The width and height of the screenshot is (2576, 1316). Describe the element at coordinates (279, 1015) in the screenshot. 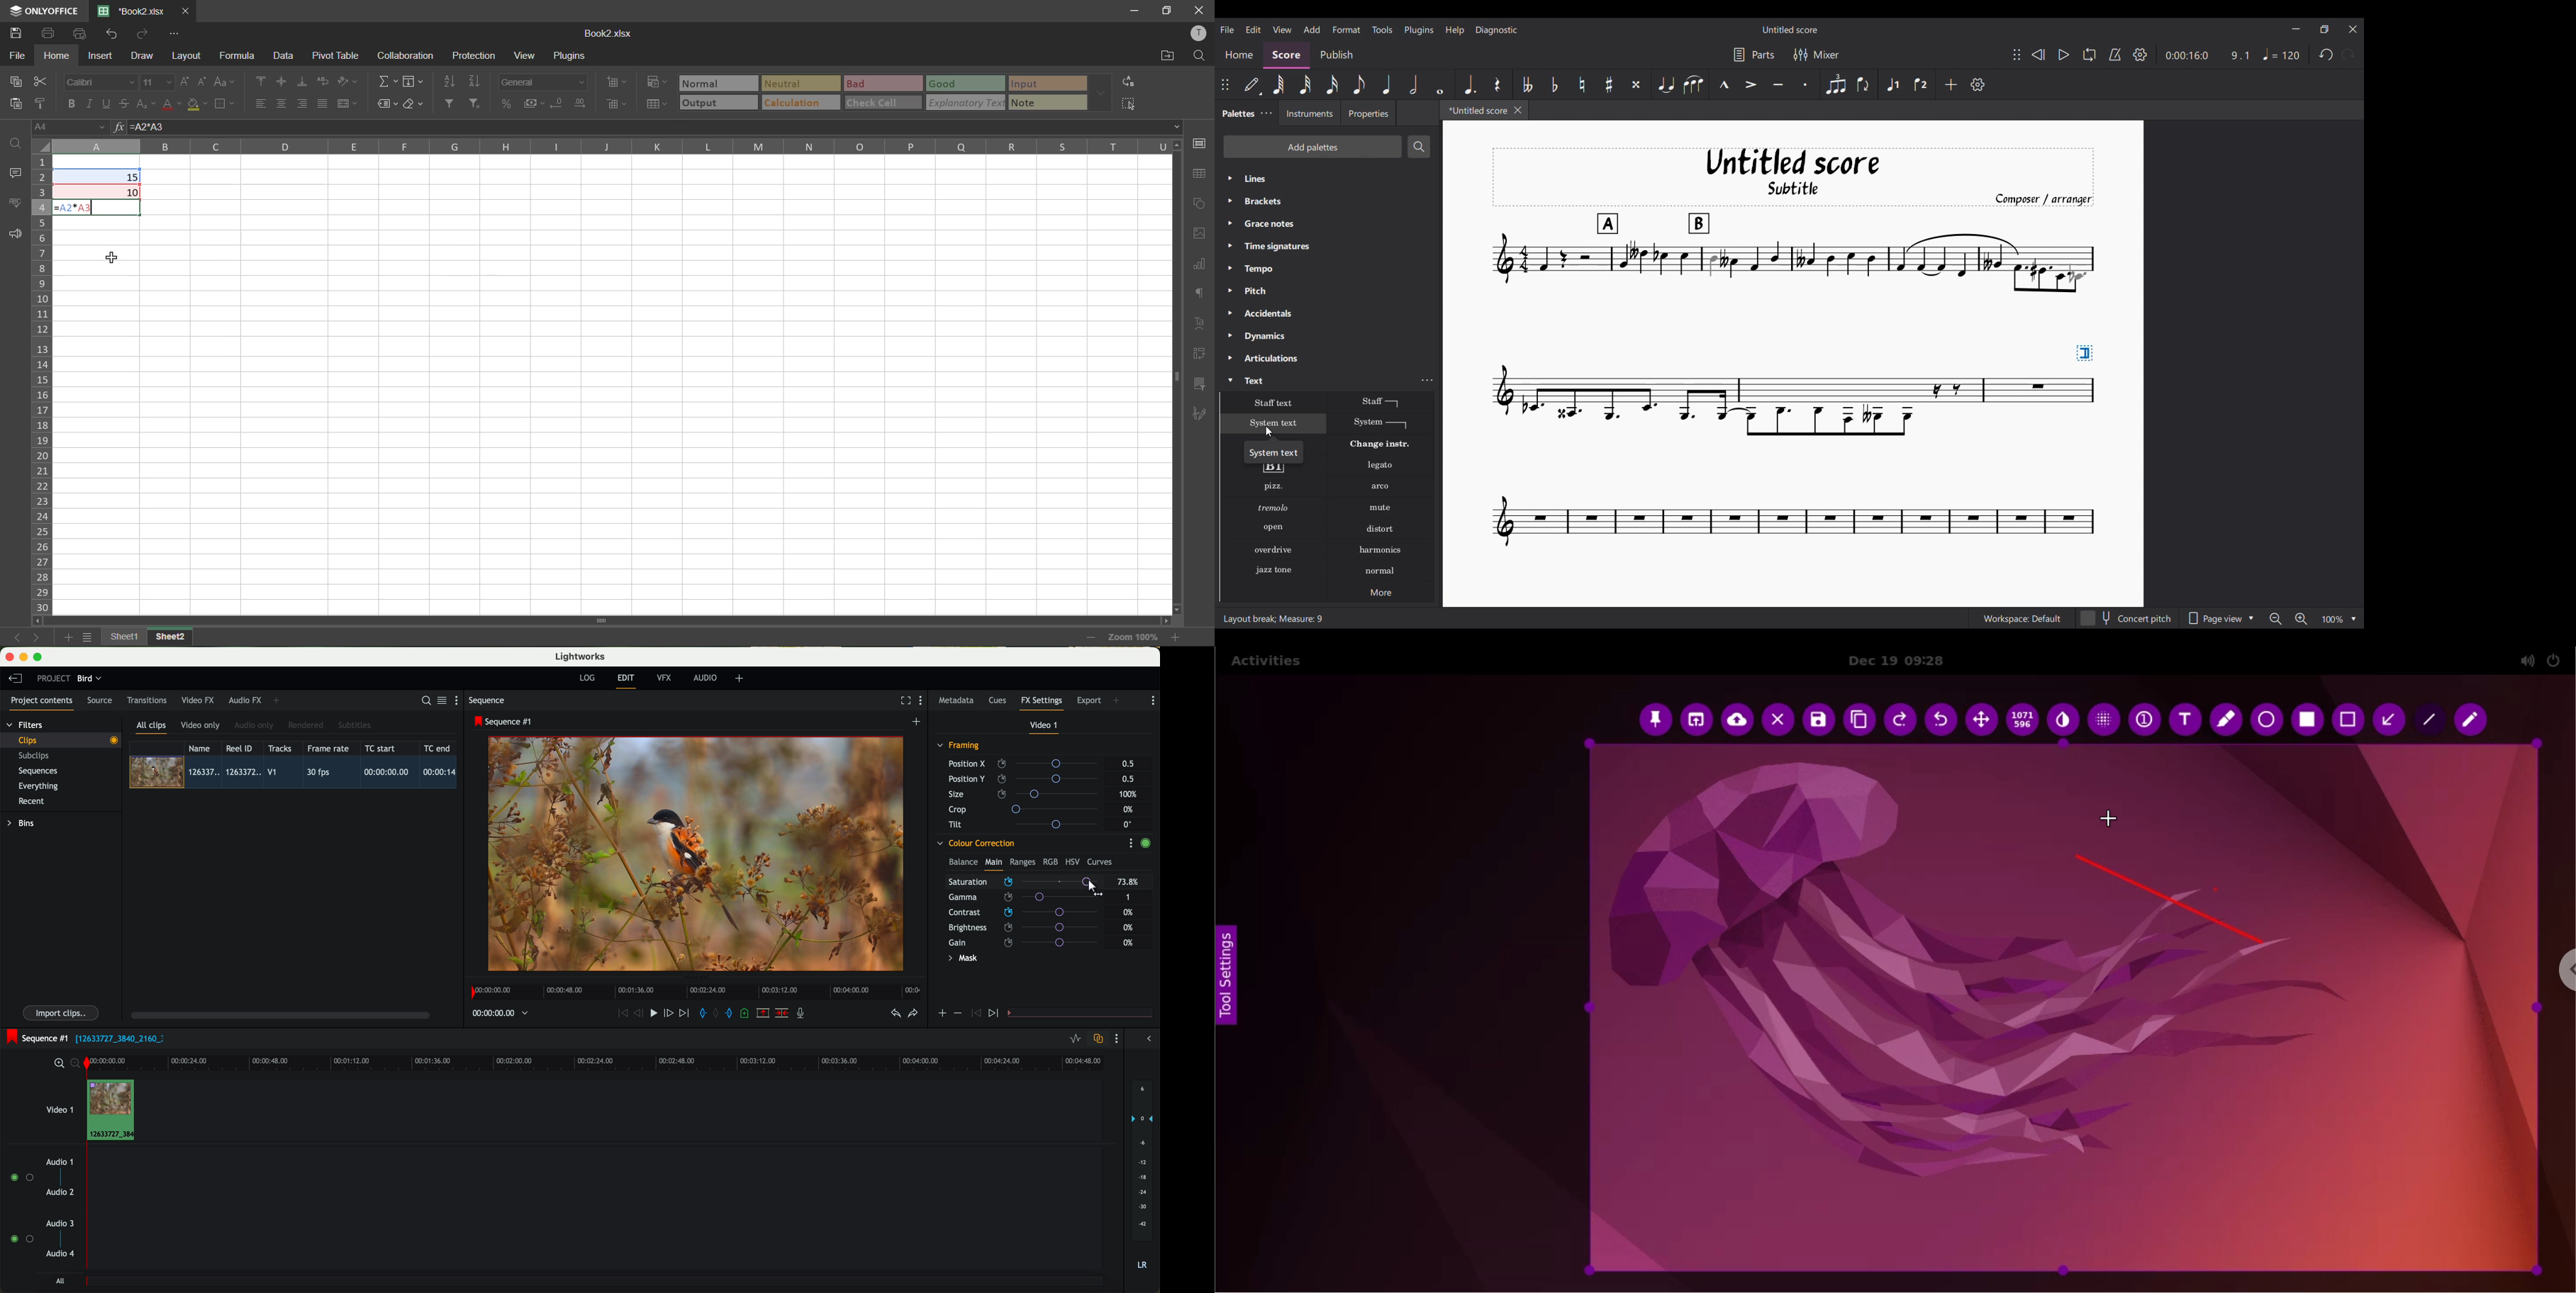

I see `scroll bar` at that location.